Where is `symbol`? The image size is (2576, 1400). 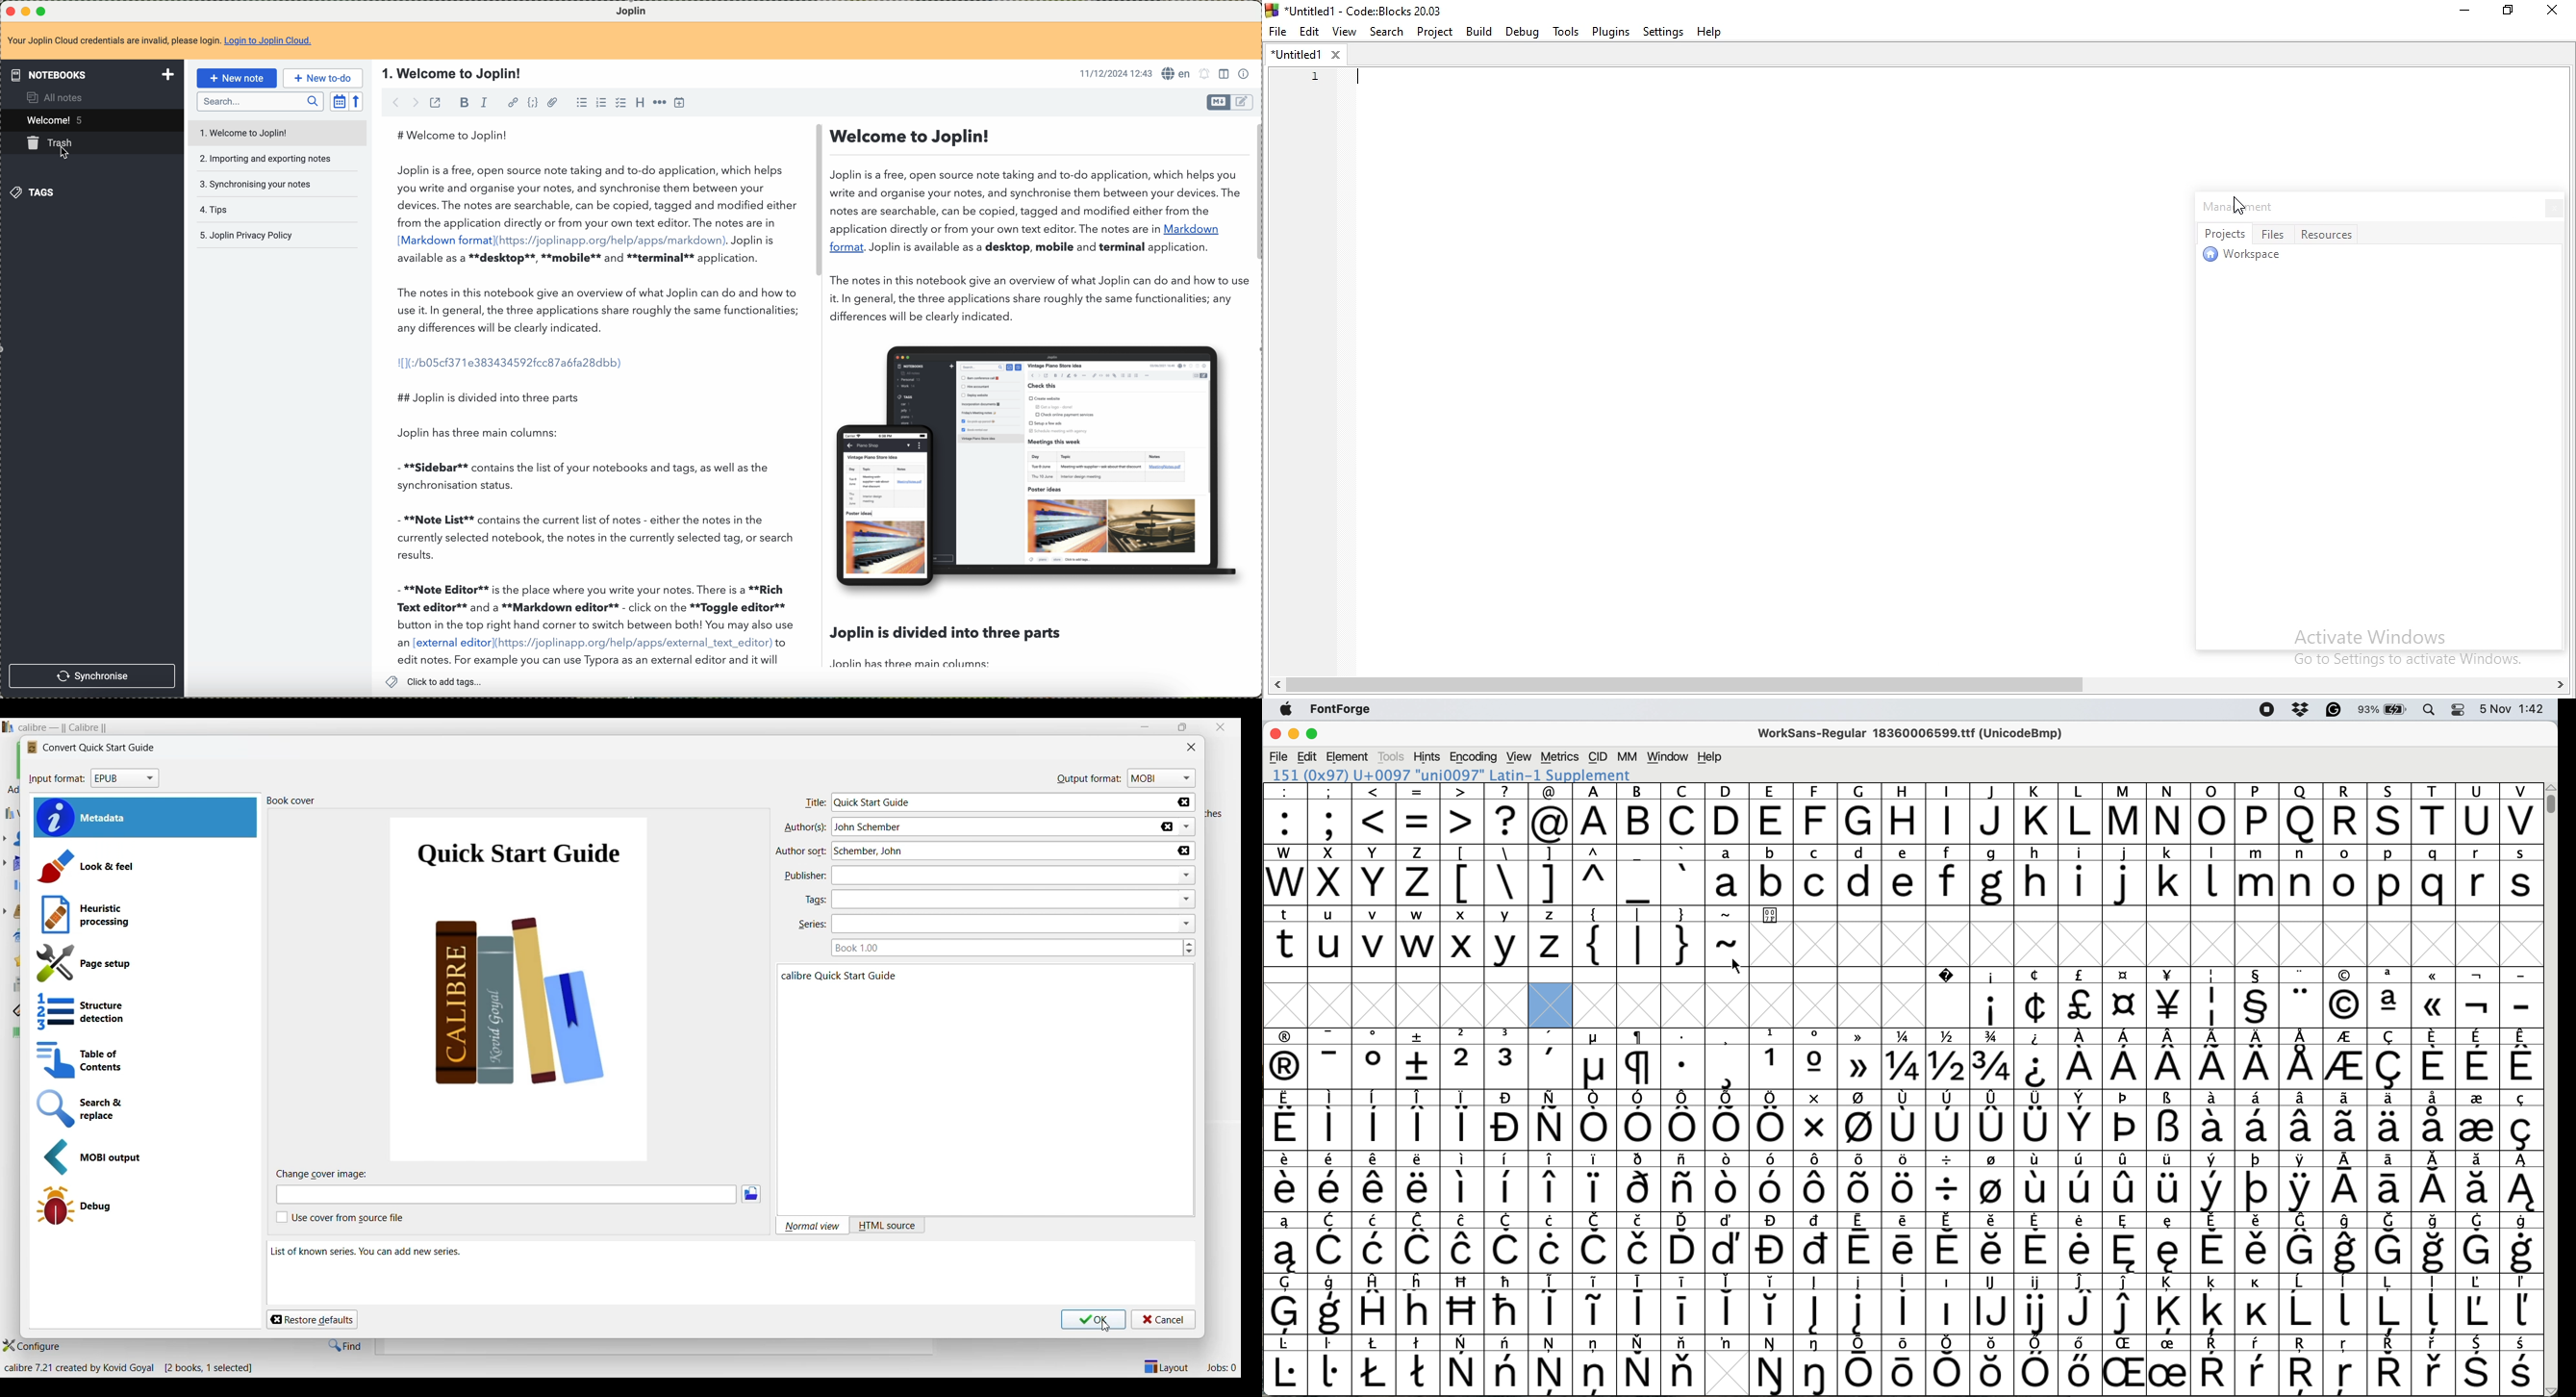
symbol is located at coordinates (2125, 1059).